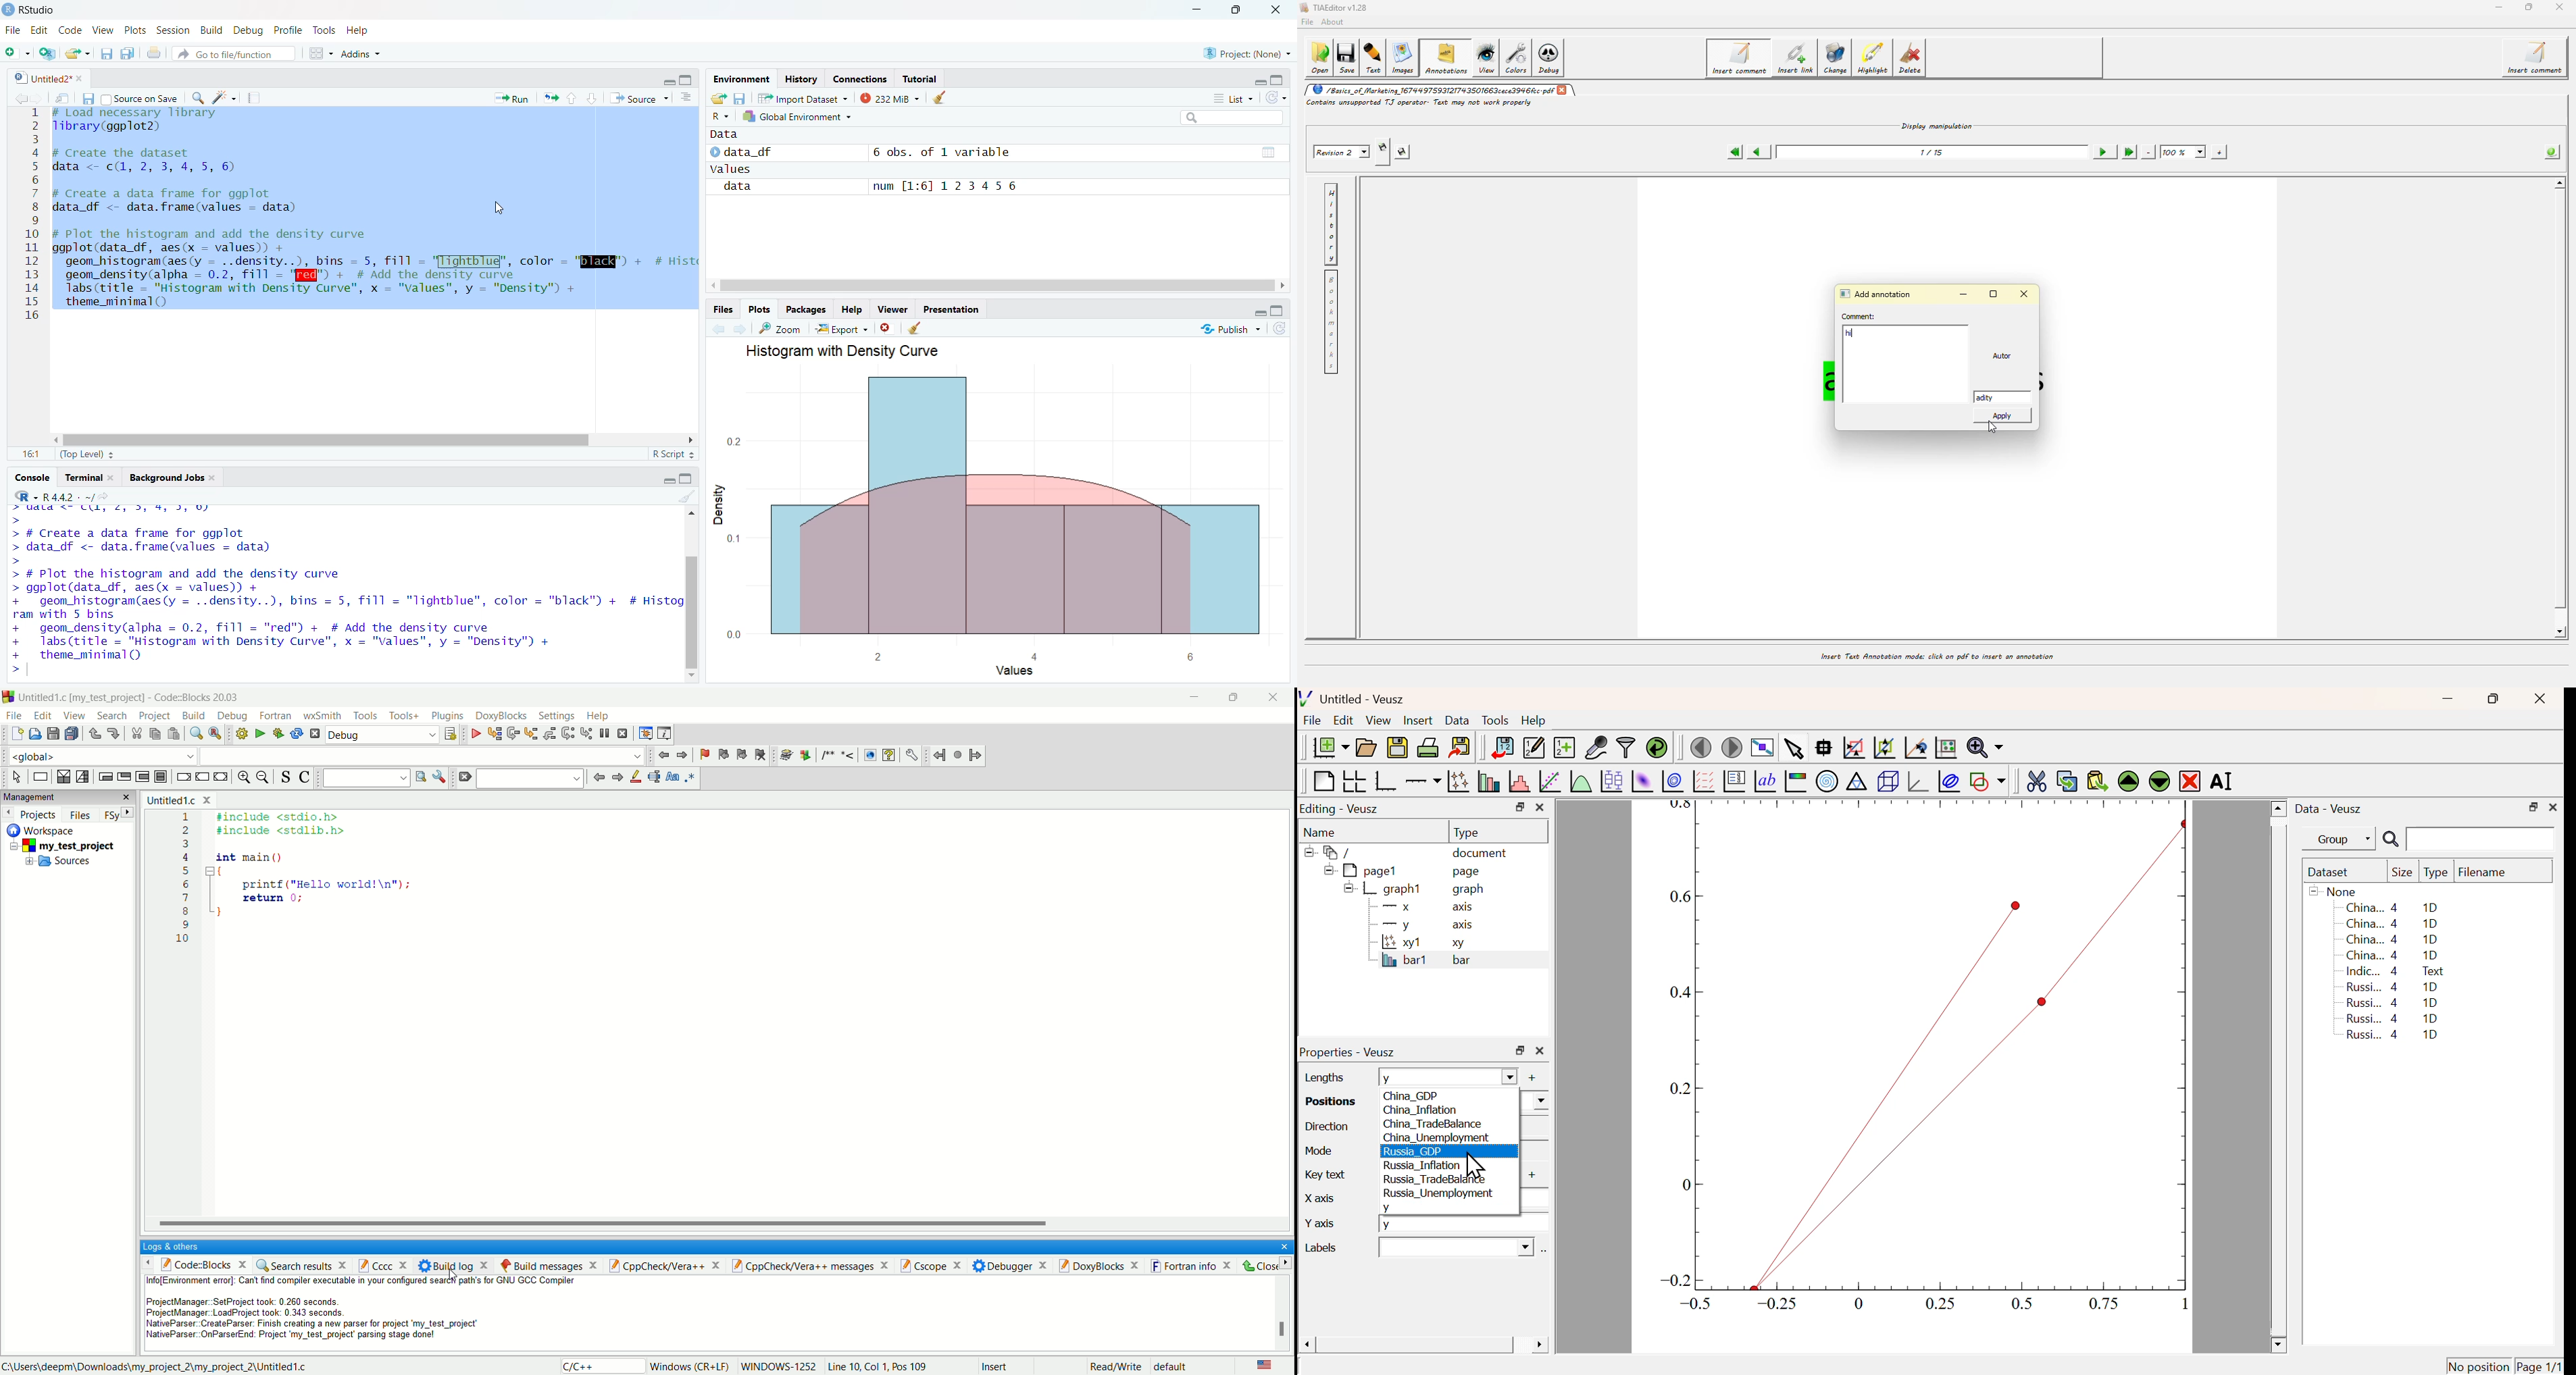  I want to click on horizontal scroll bar, so click(998, 285).